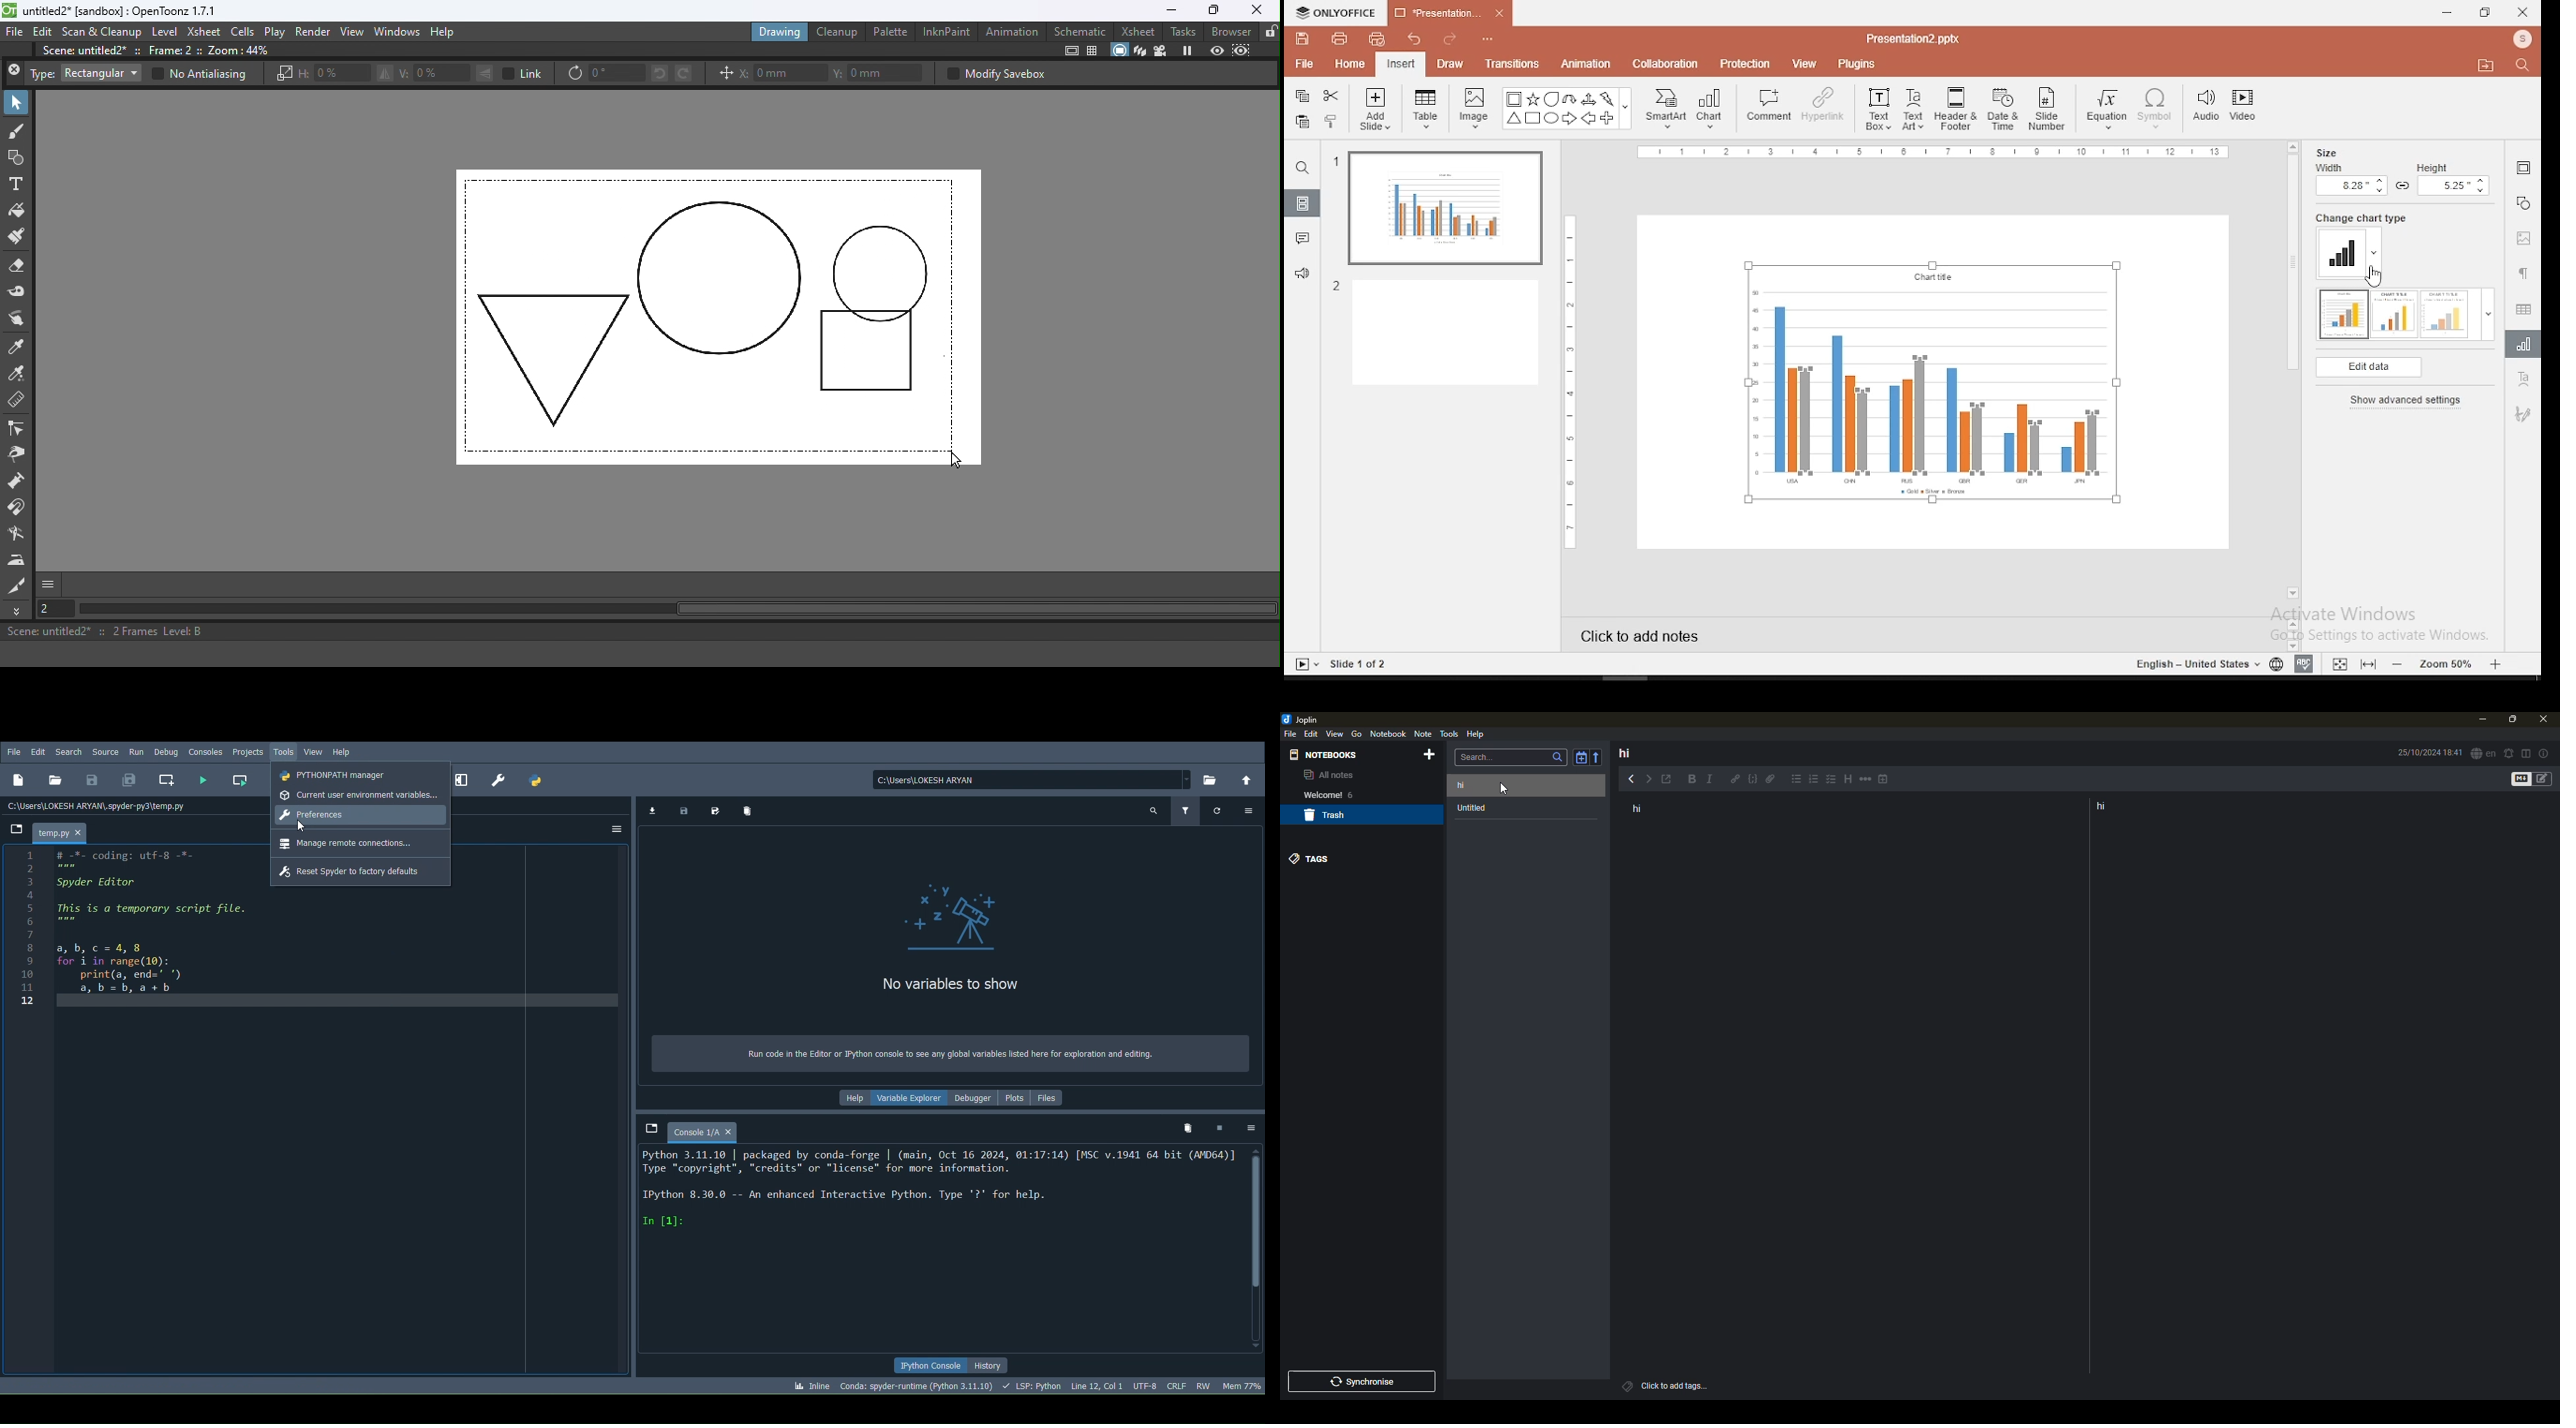  Describe the element at coordinates (1425, 735) in the screenshot. I see `note` at that location.